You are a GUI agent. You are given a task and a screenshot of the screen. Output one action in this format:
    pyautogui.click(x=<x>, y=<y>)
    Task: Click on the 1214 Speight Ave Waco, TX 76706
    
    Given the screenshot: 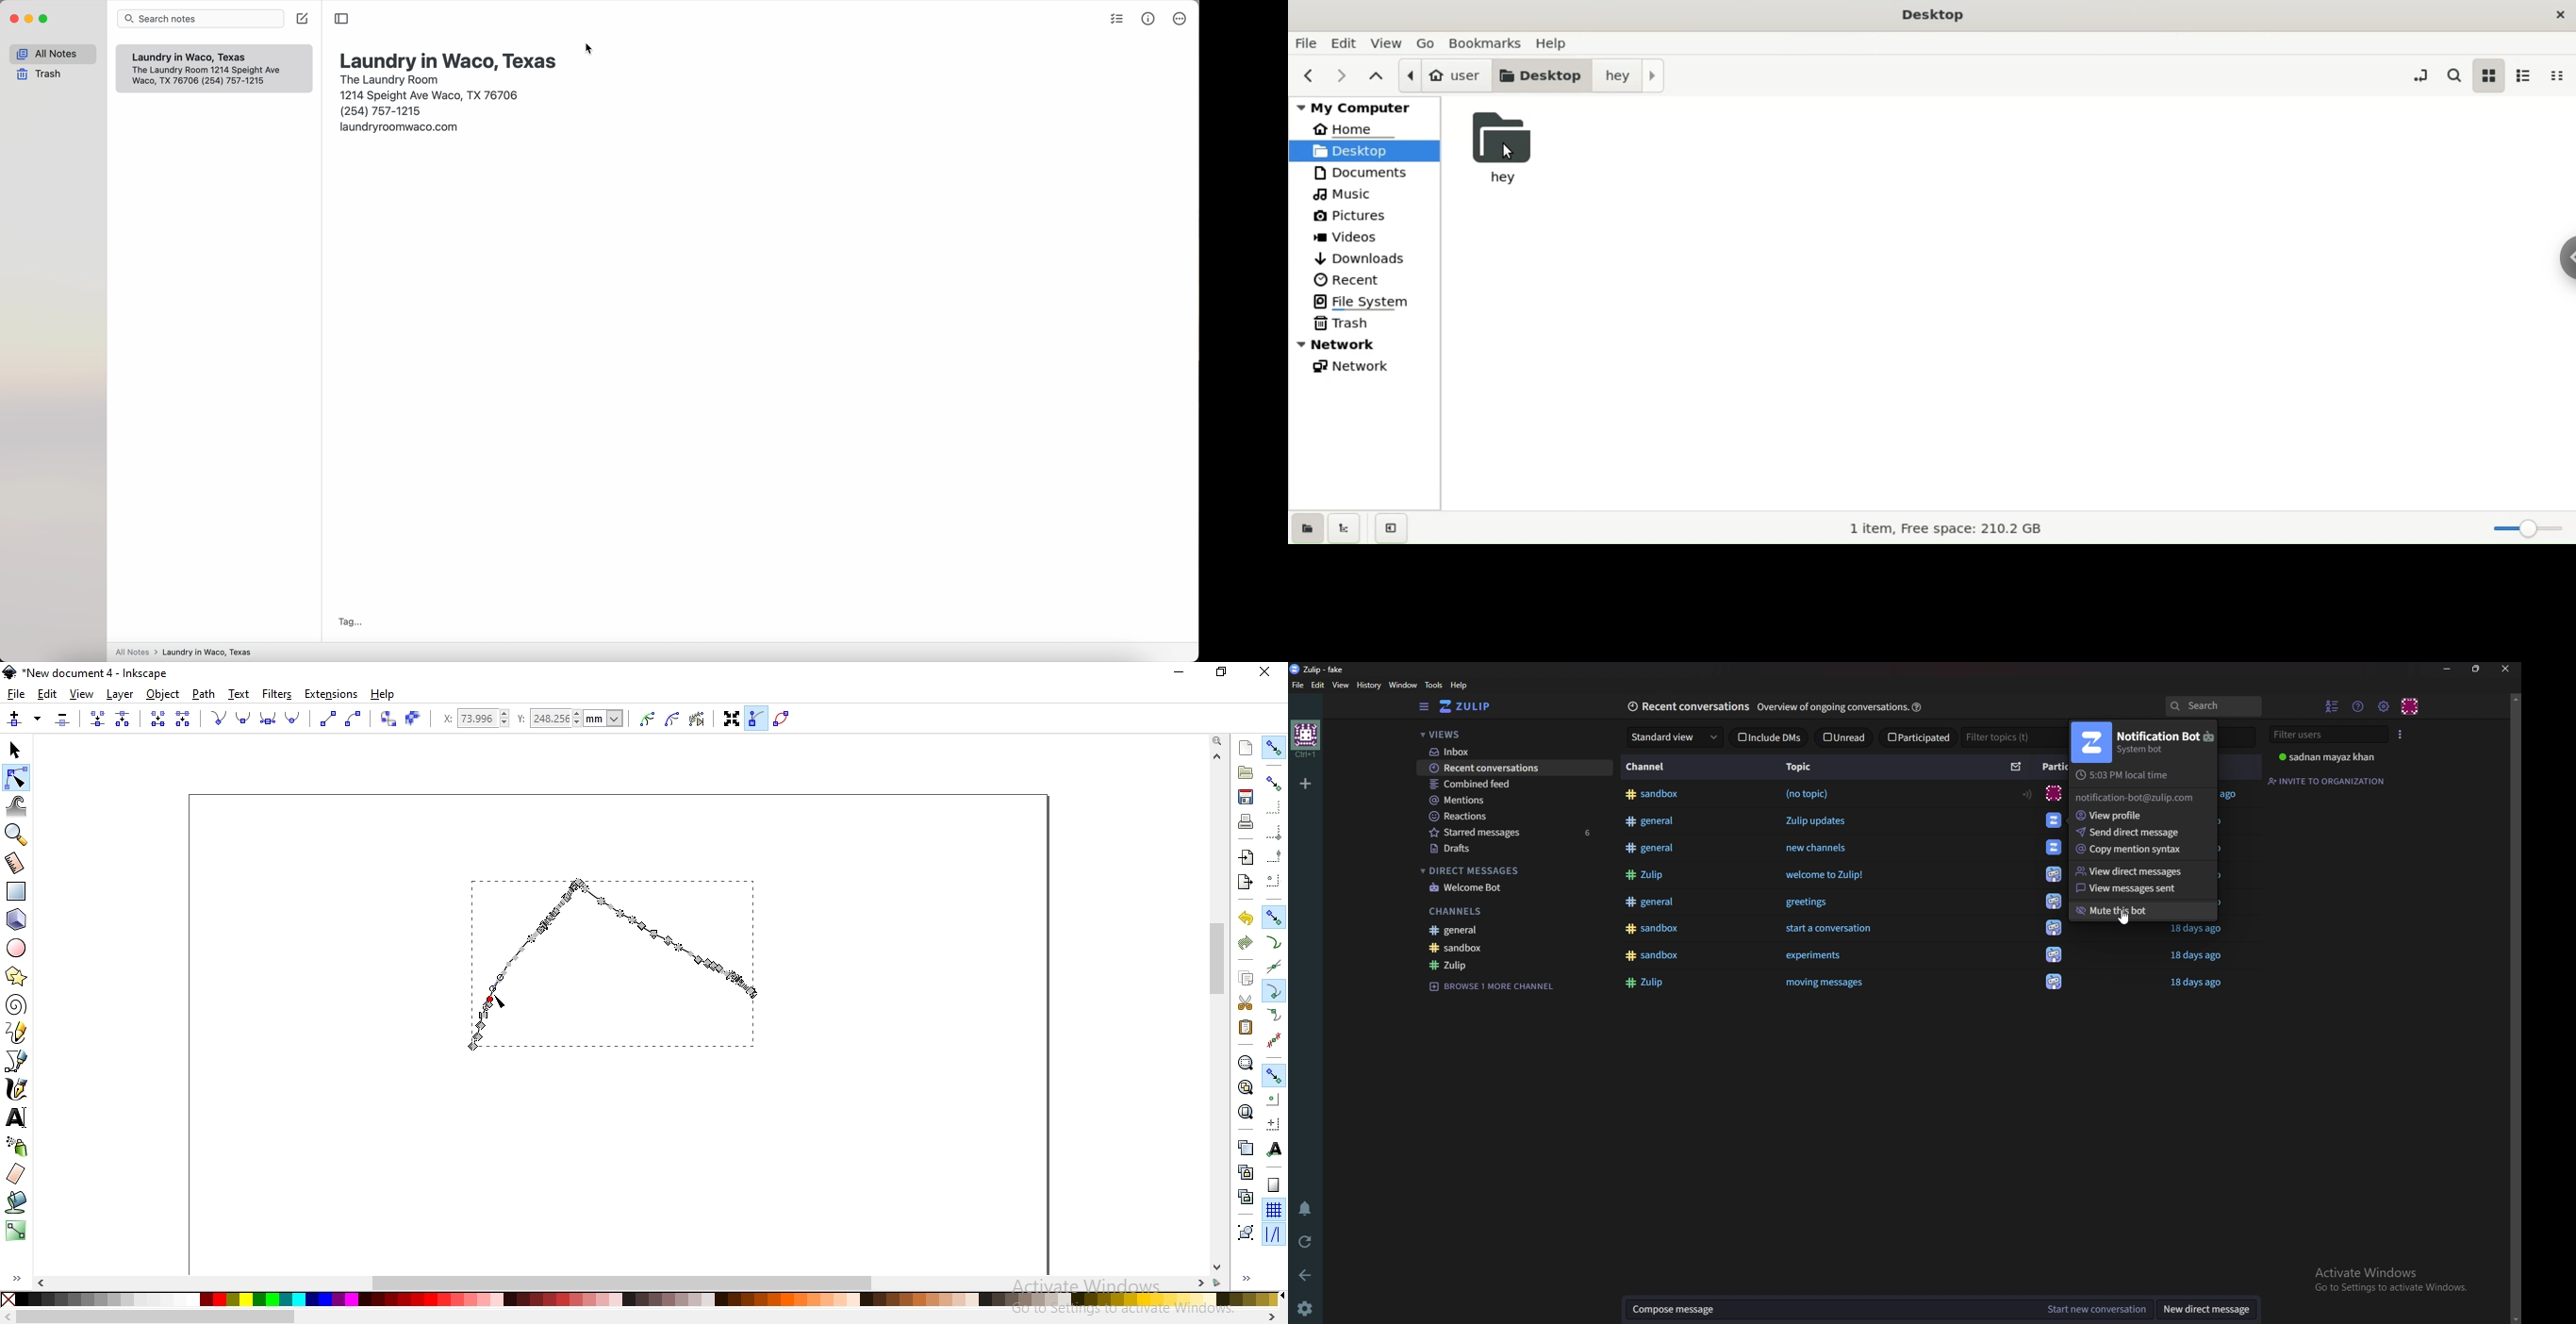 What is the action you would take?
    pyautogui.click(x=213, y=77)
    